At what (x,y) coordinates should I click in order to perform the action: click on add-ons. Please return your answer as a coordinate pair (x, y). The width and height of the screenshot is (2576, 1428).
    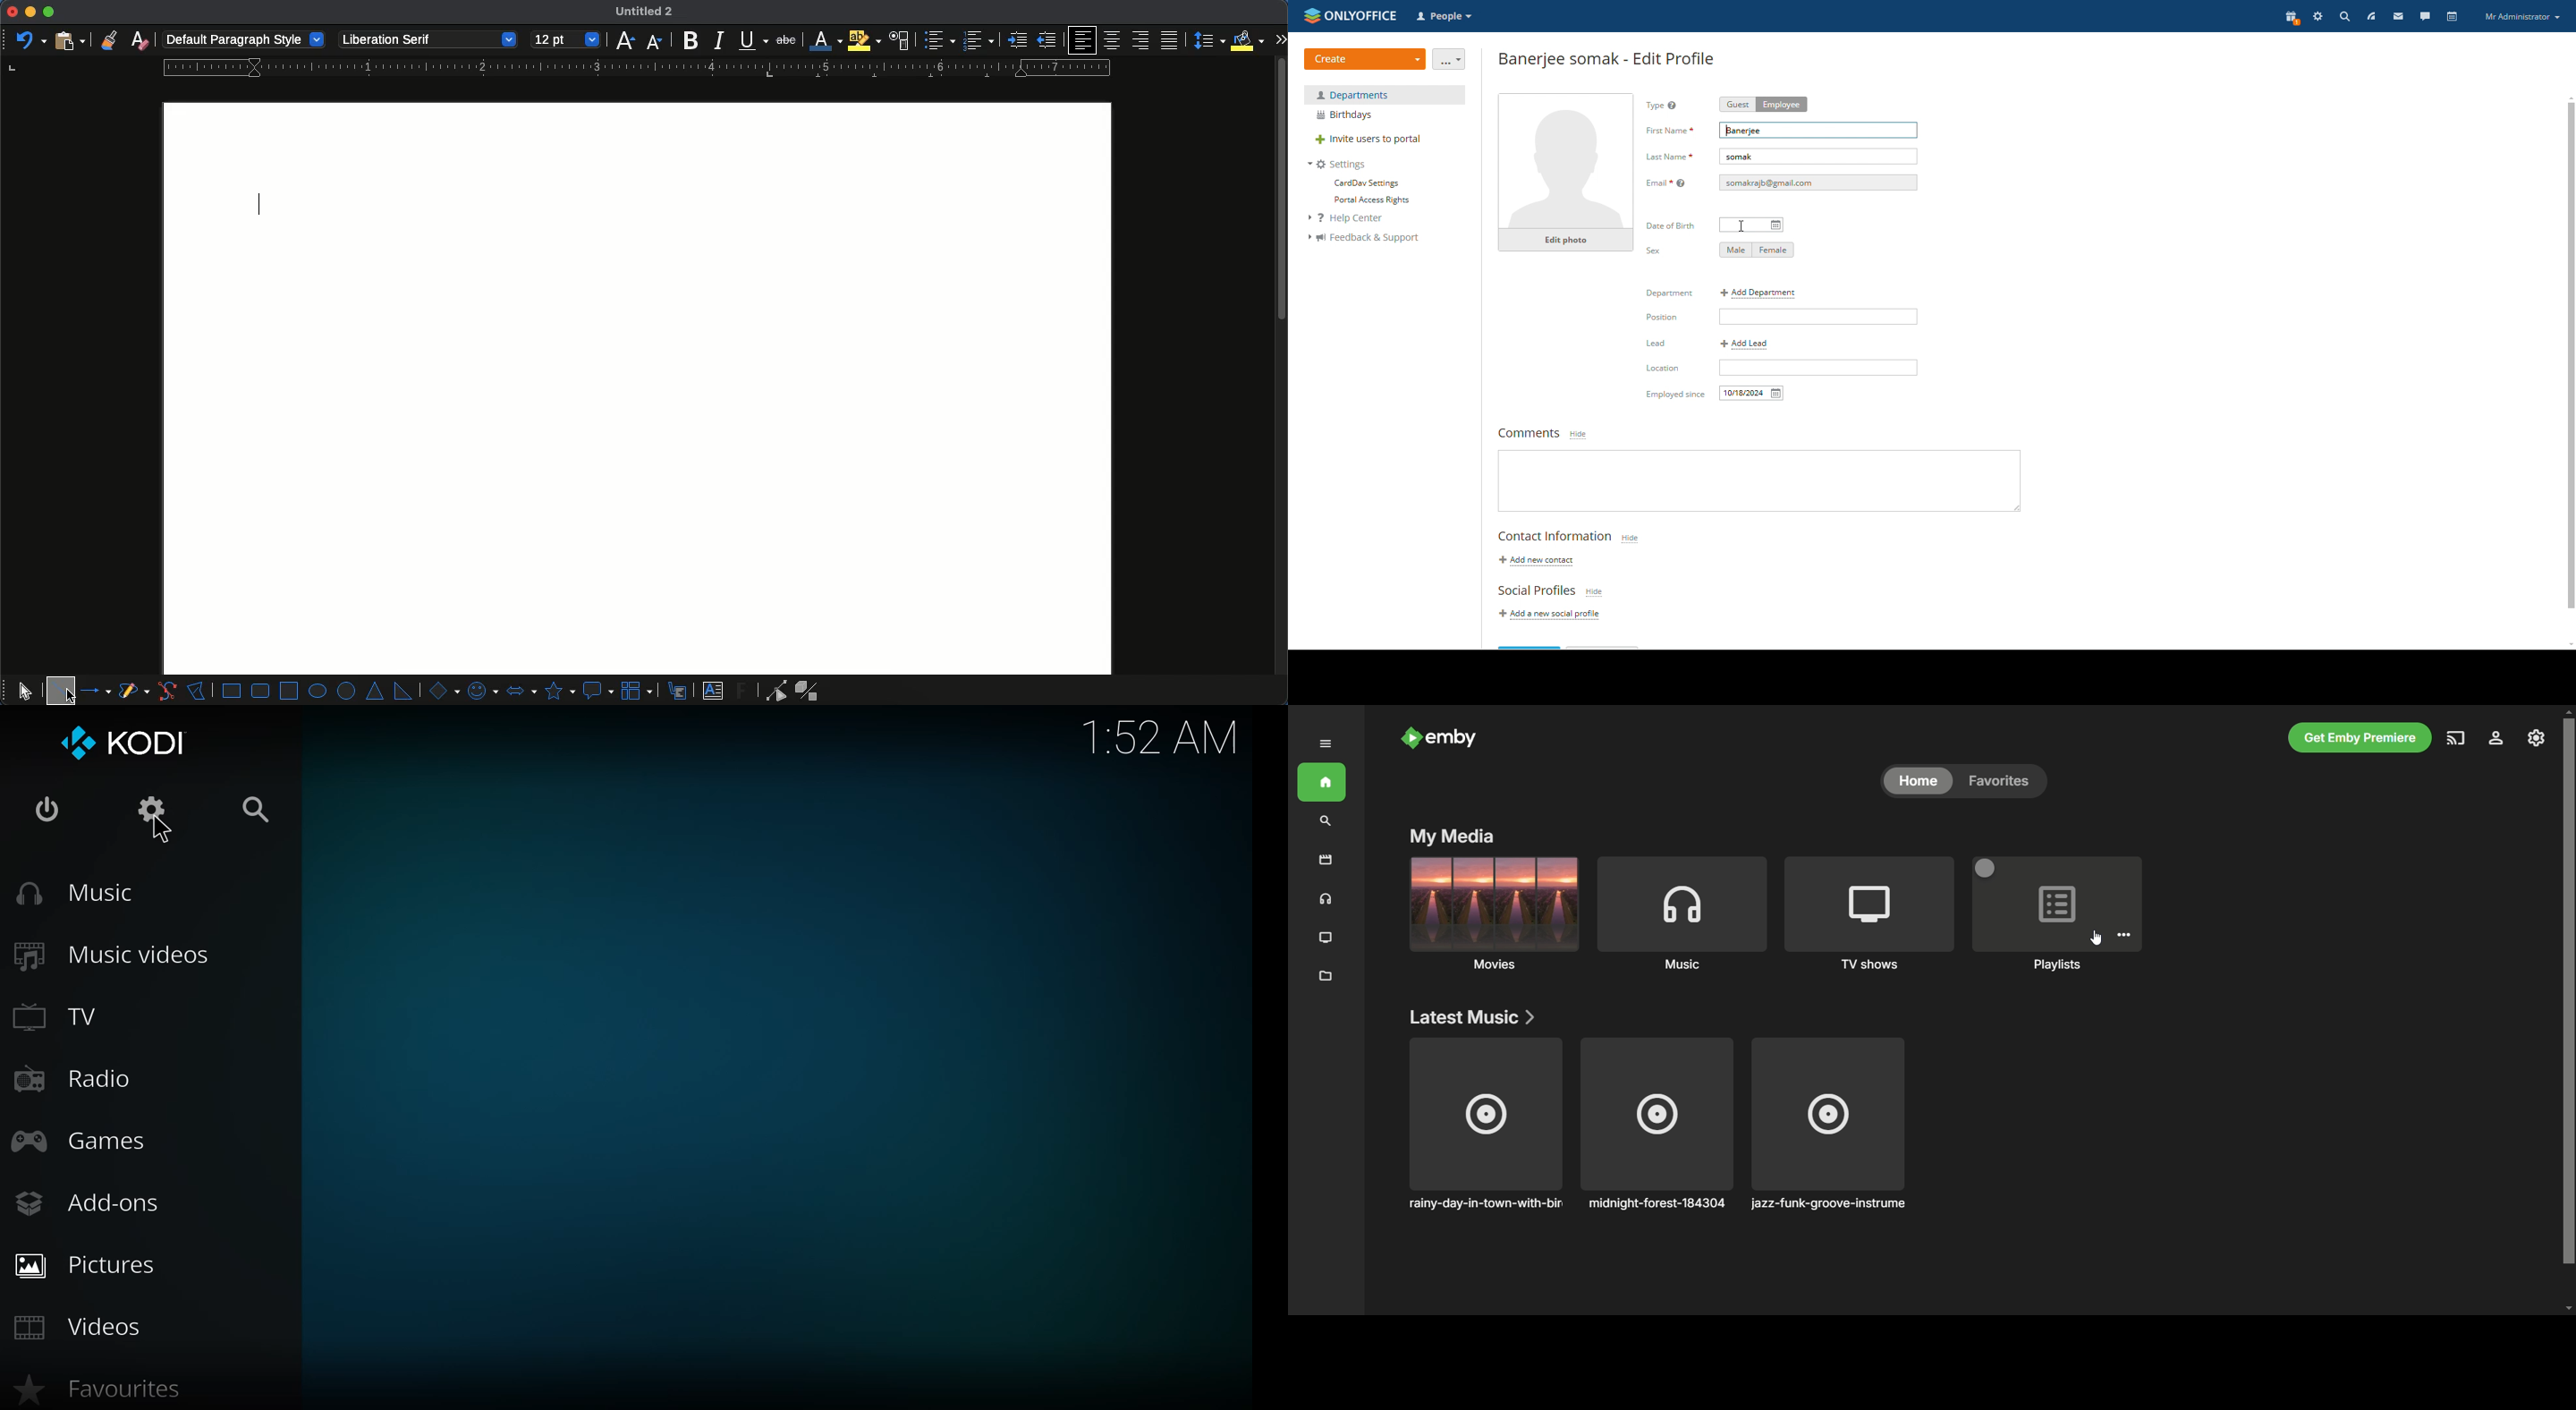
    Looking at the image, I should click on (87, 1206).